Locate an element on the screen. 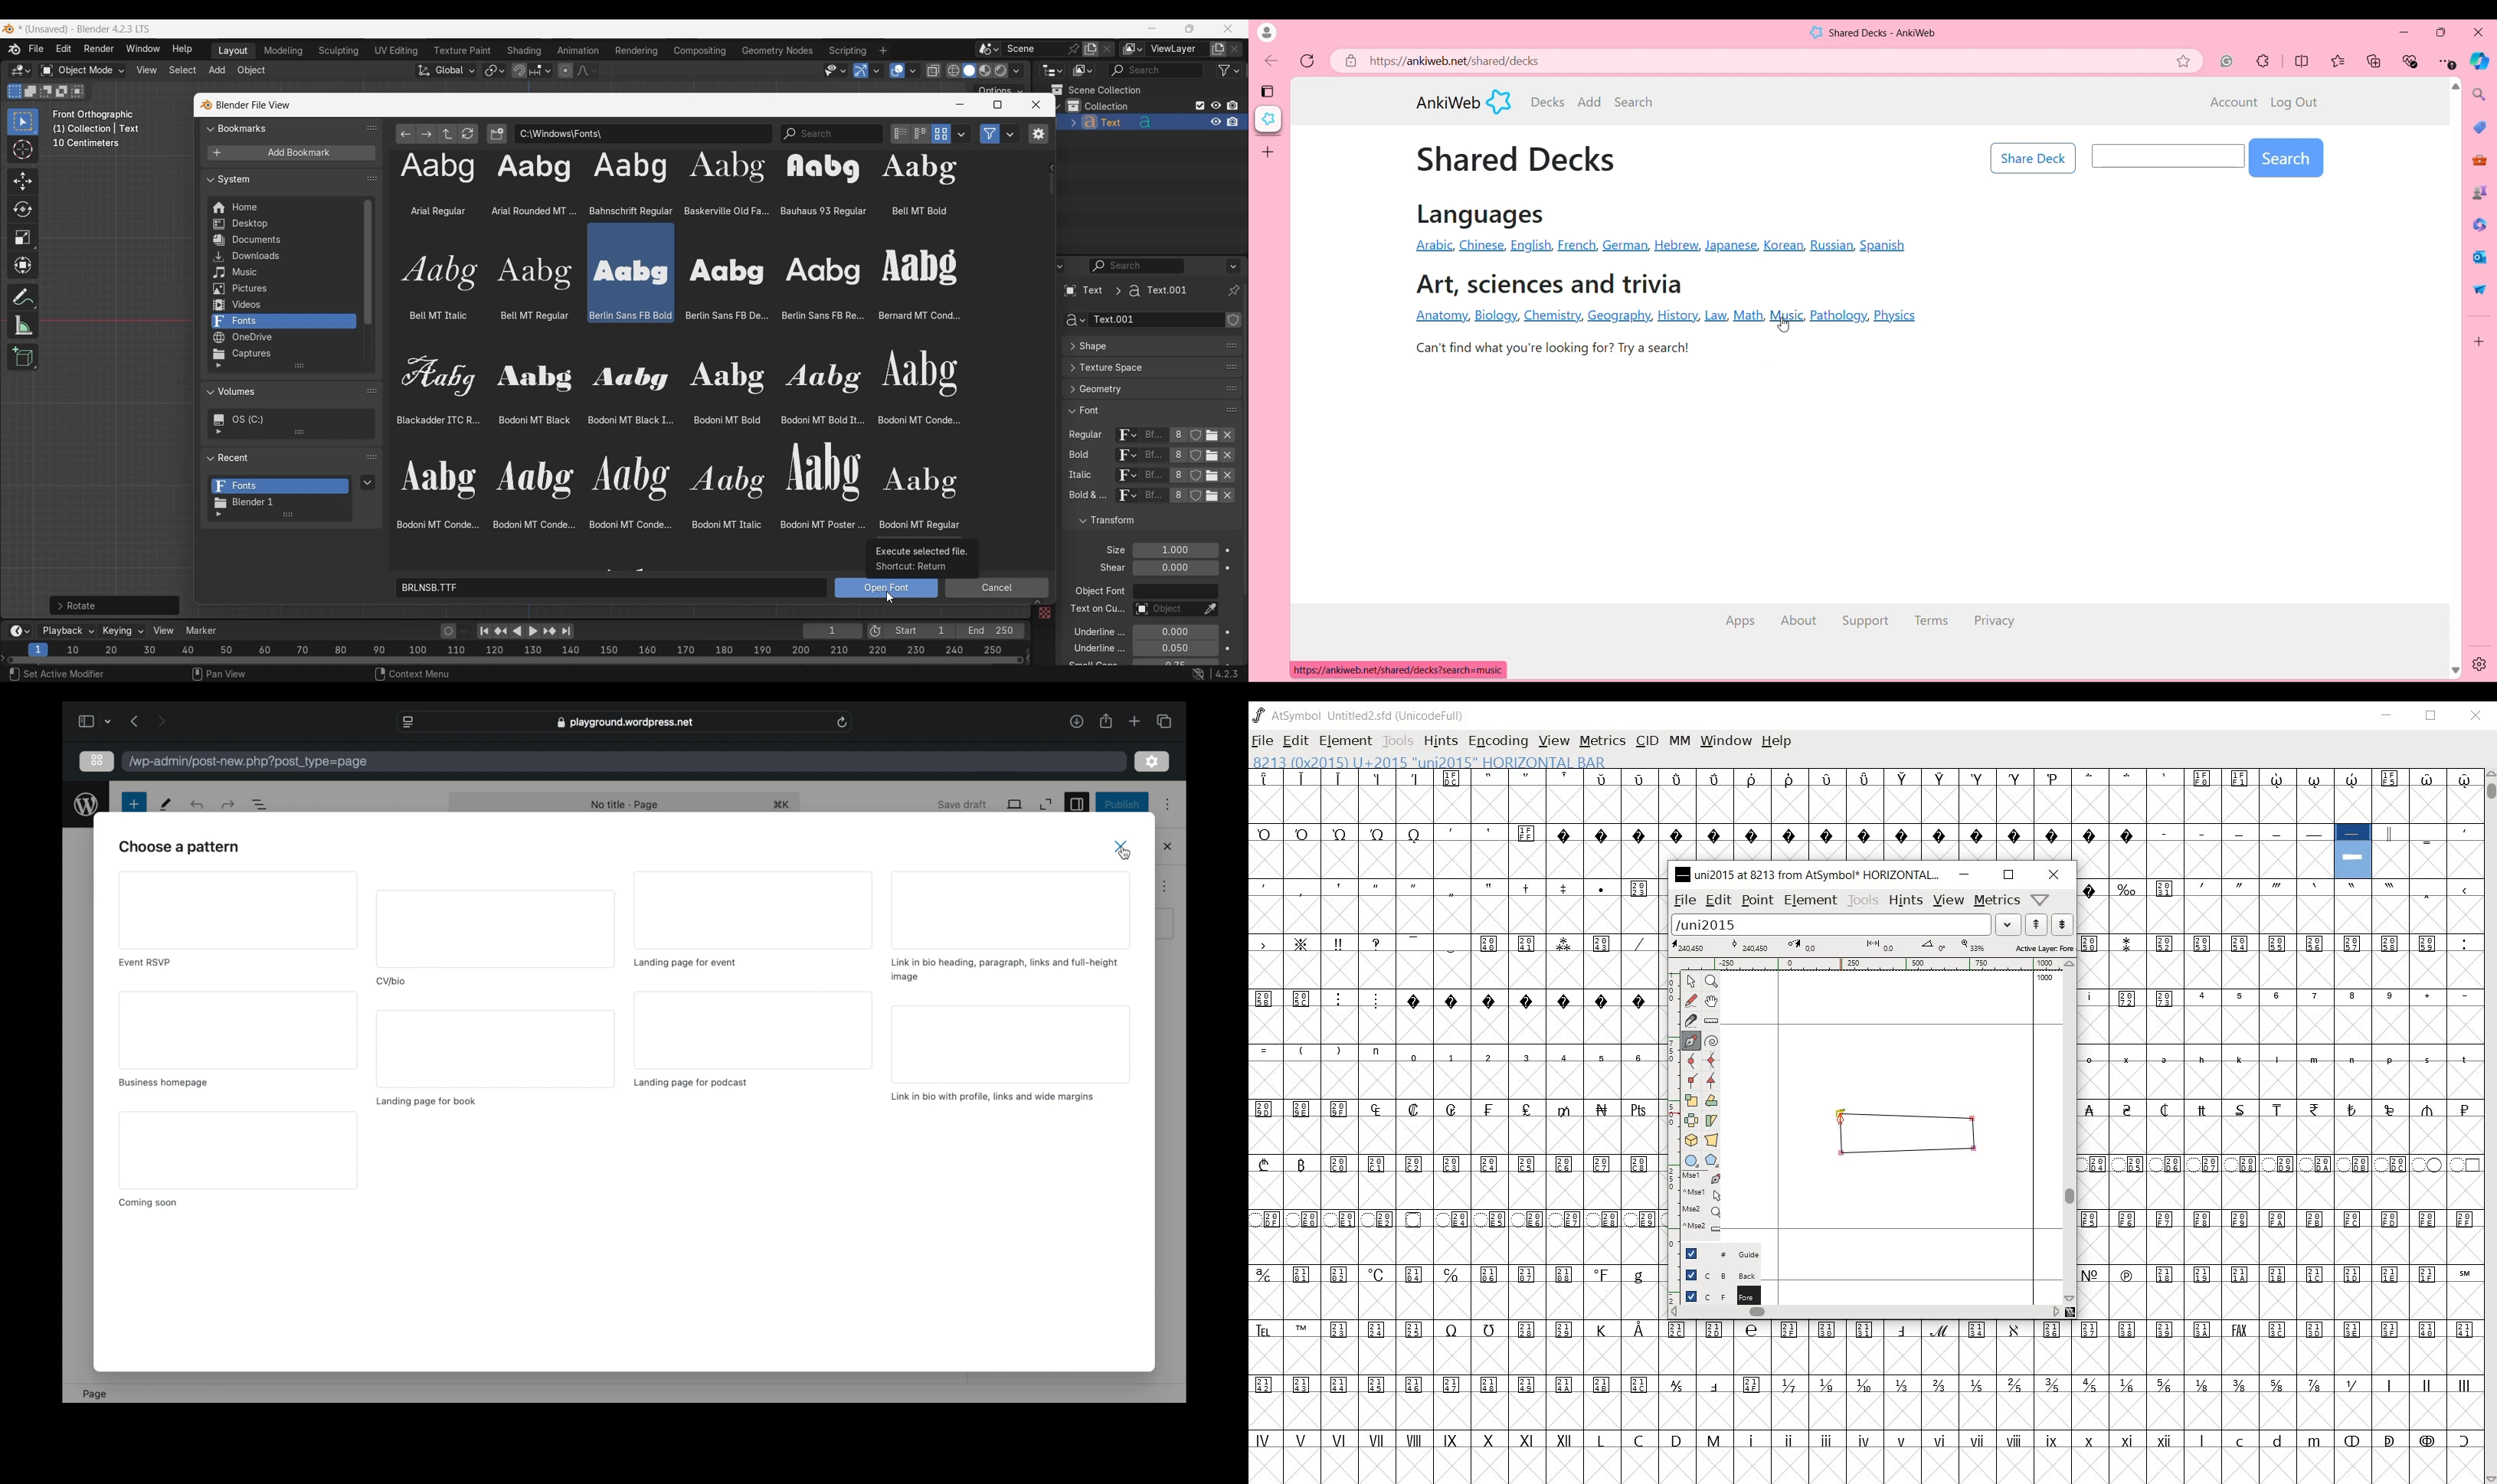 The width and height of the screenshot is (2520, 1484). Fonts folder, current selection is located at coordinates (283, 322).